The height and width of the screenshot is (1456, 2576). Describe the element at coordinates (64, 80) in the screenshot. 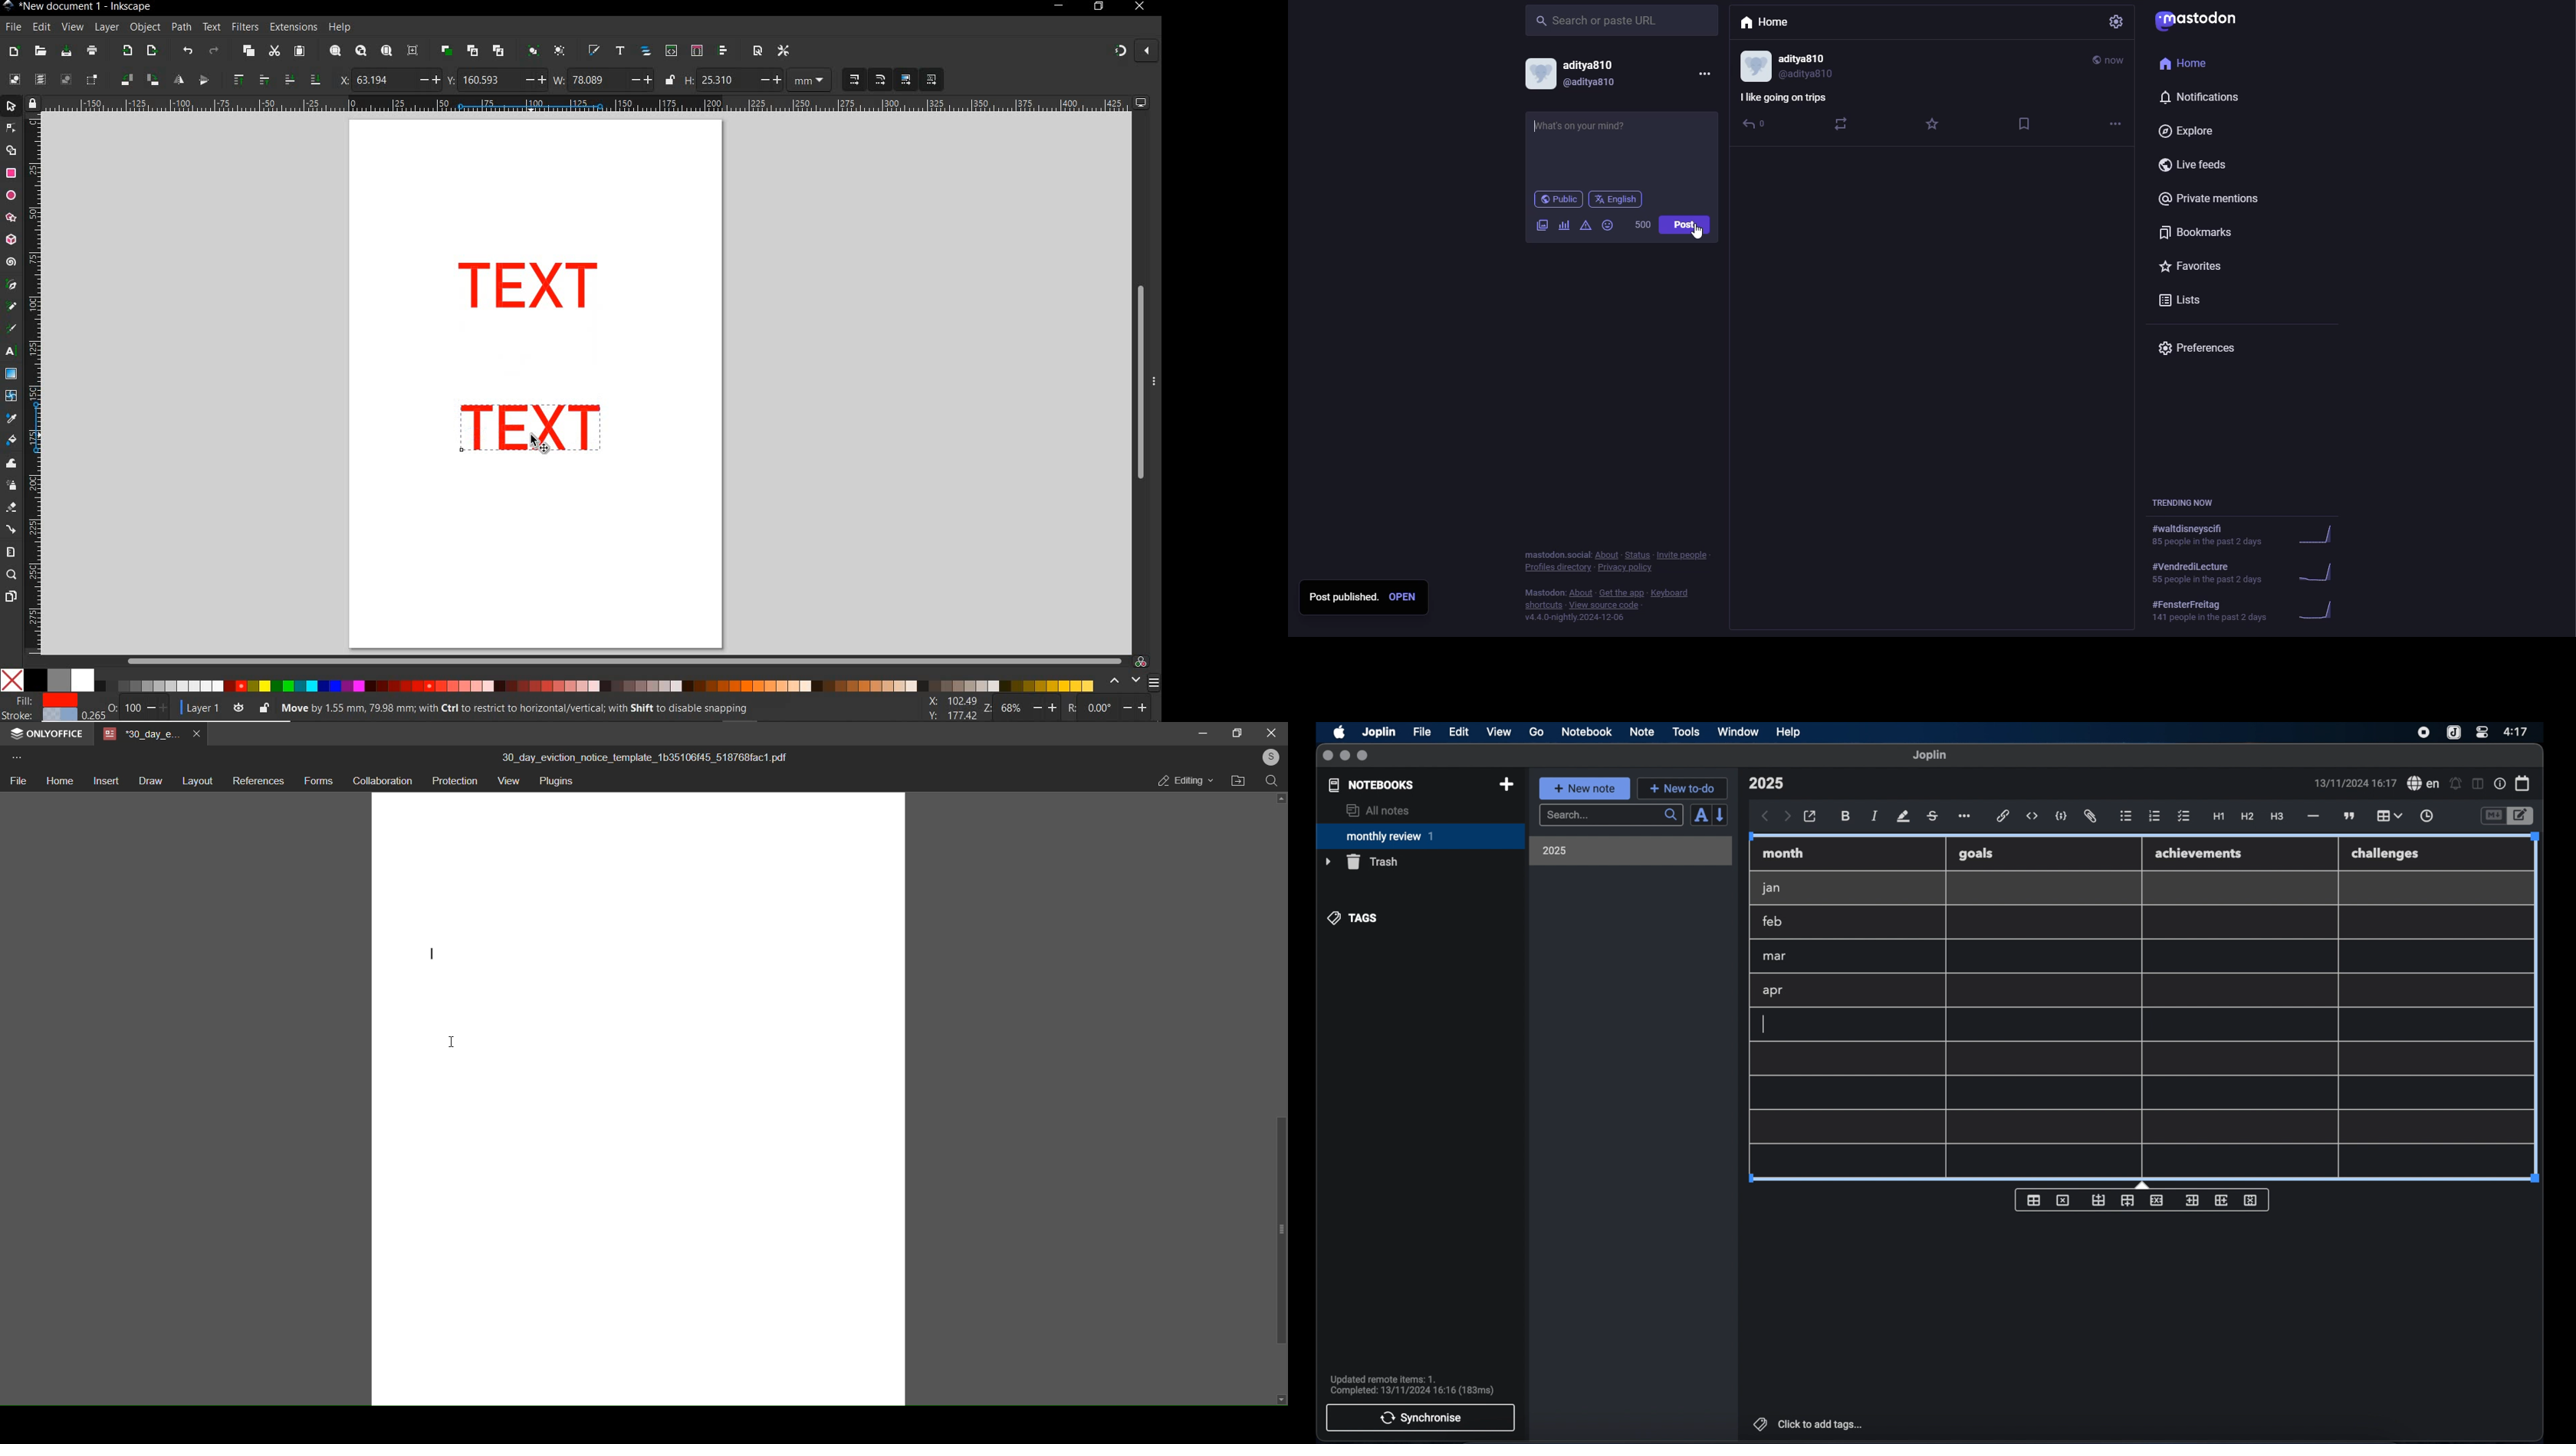

I see `deselect` at that location.